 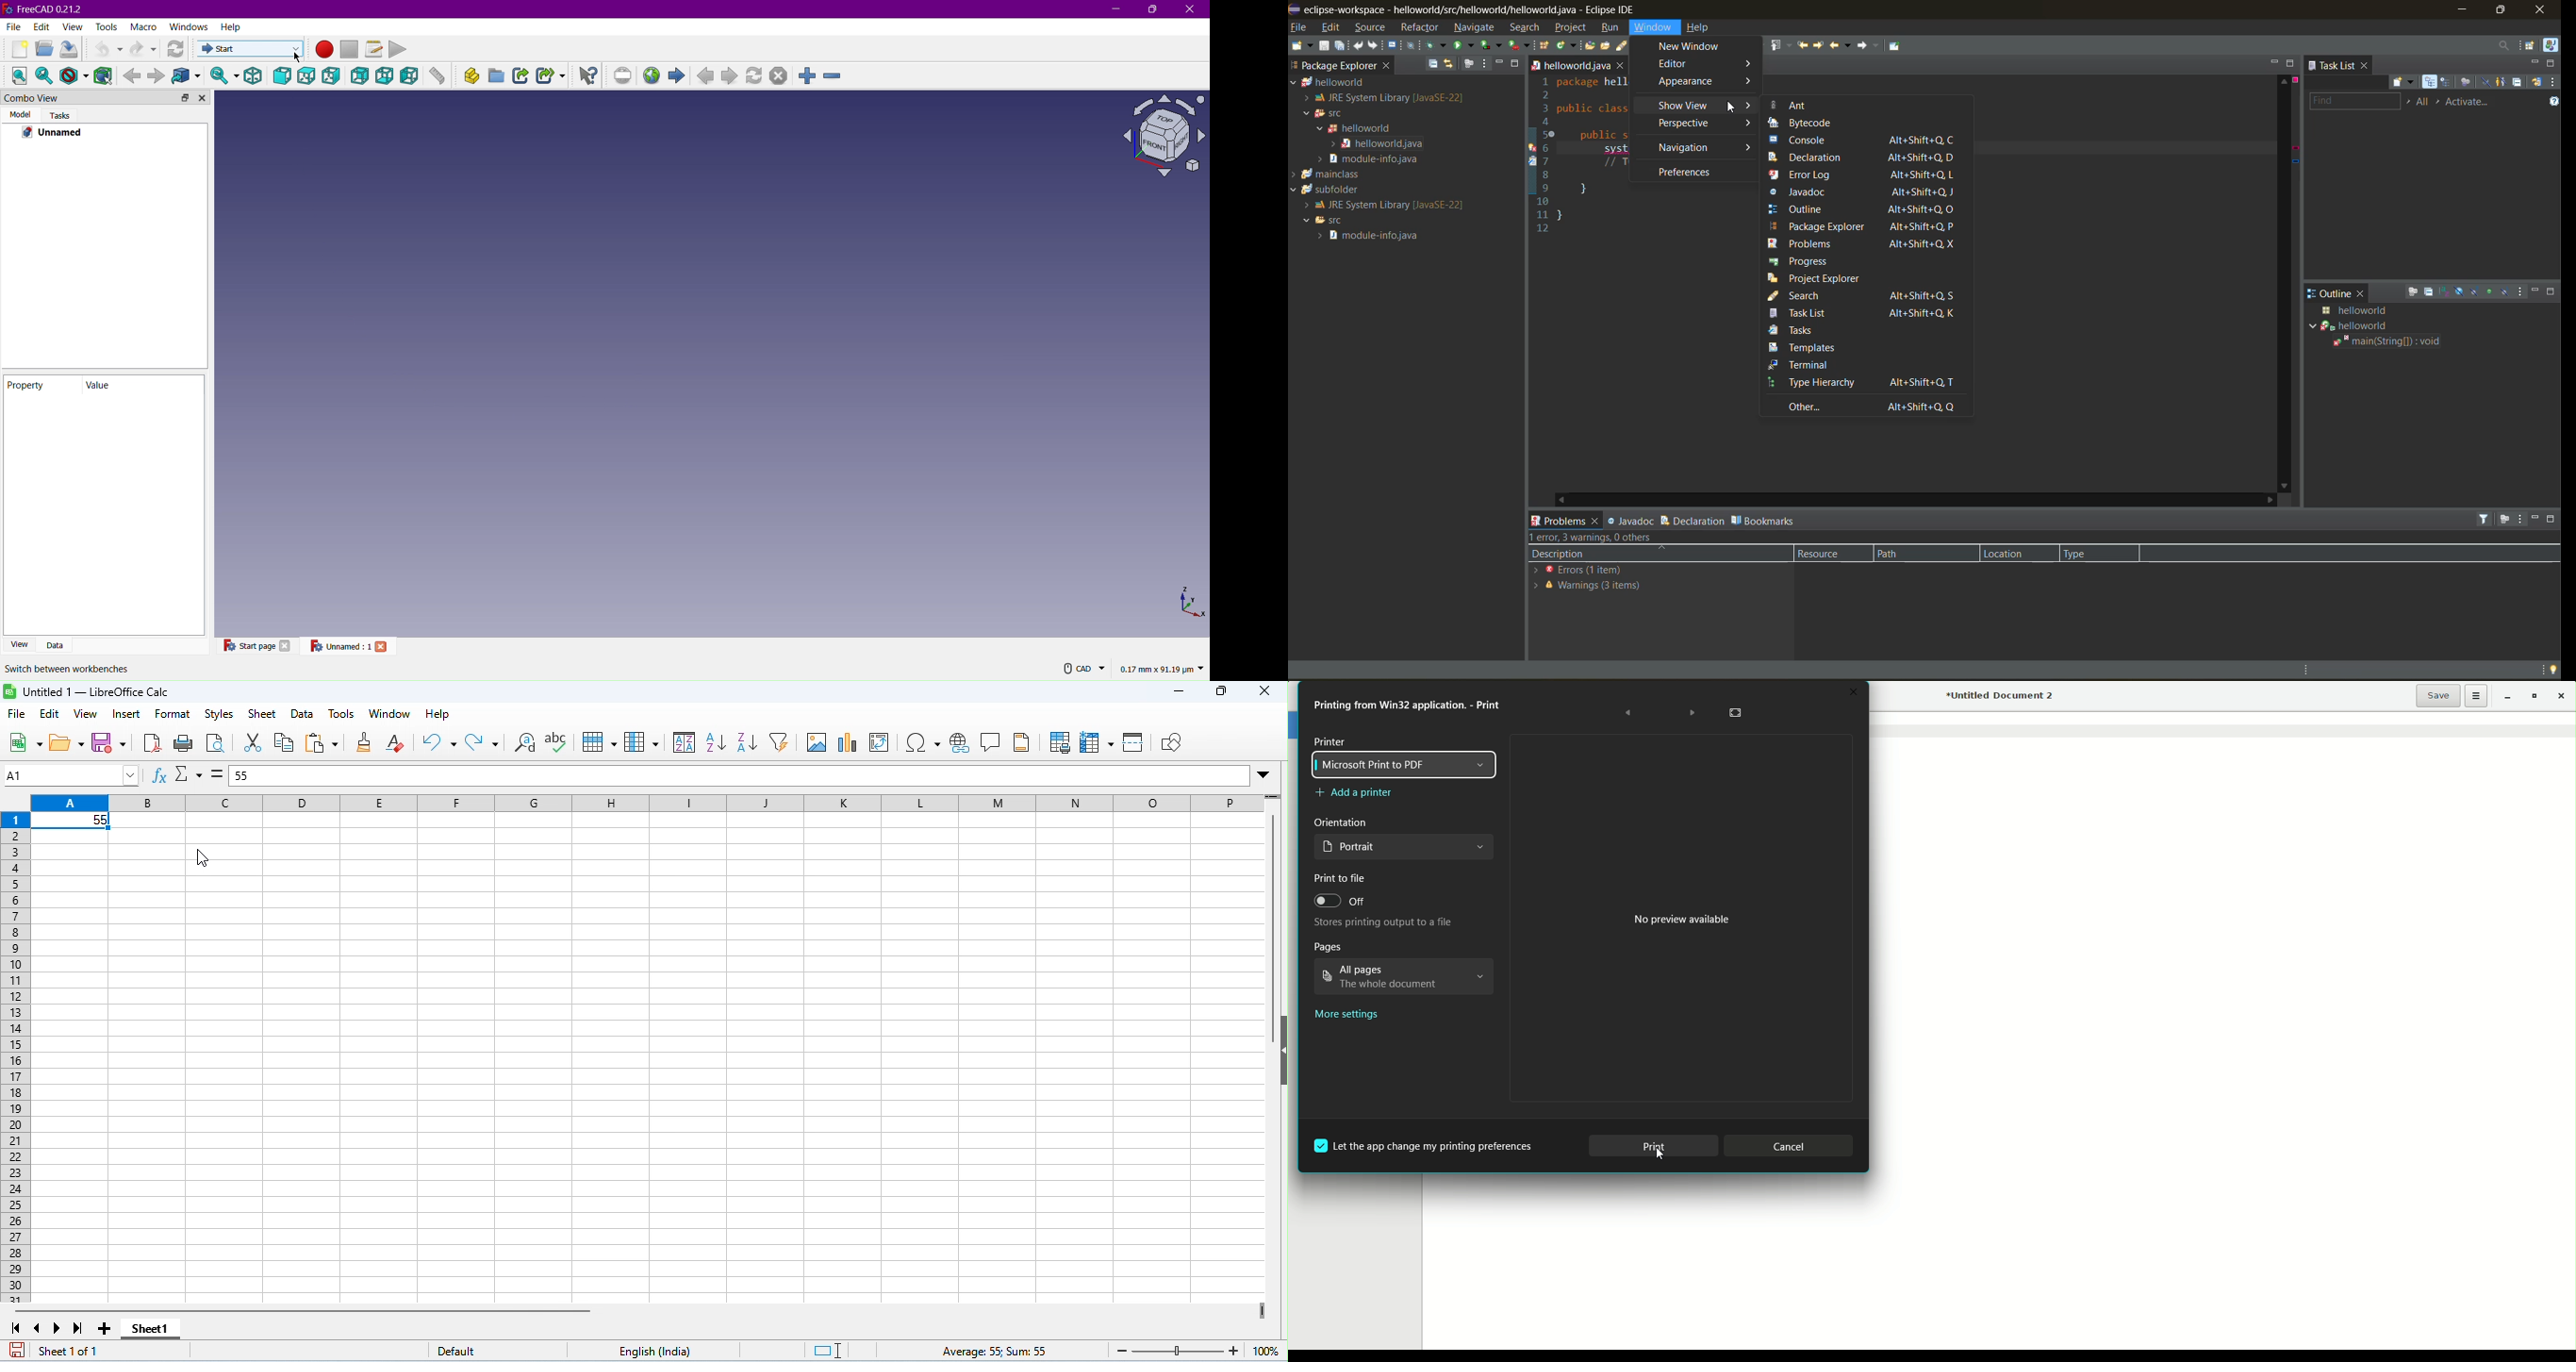 What do you see at coordinates (178, 49) in the screenshot?
I see `Refresh` at bounding box center [178, 49].